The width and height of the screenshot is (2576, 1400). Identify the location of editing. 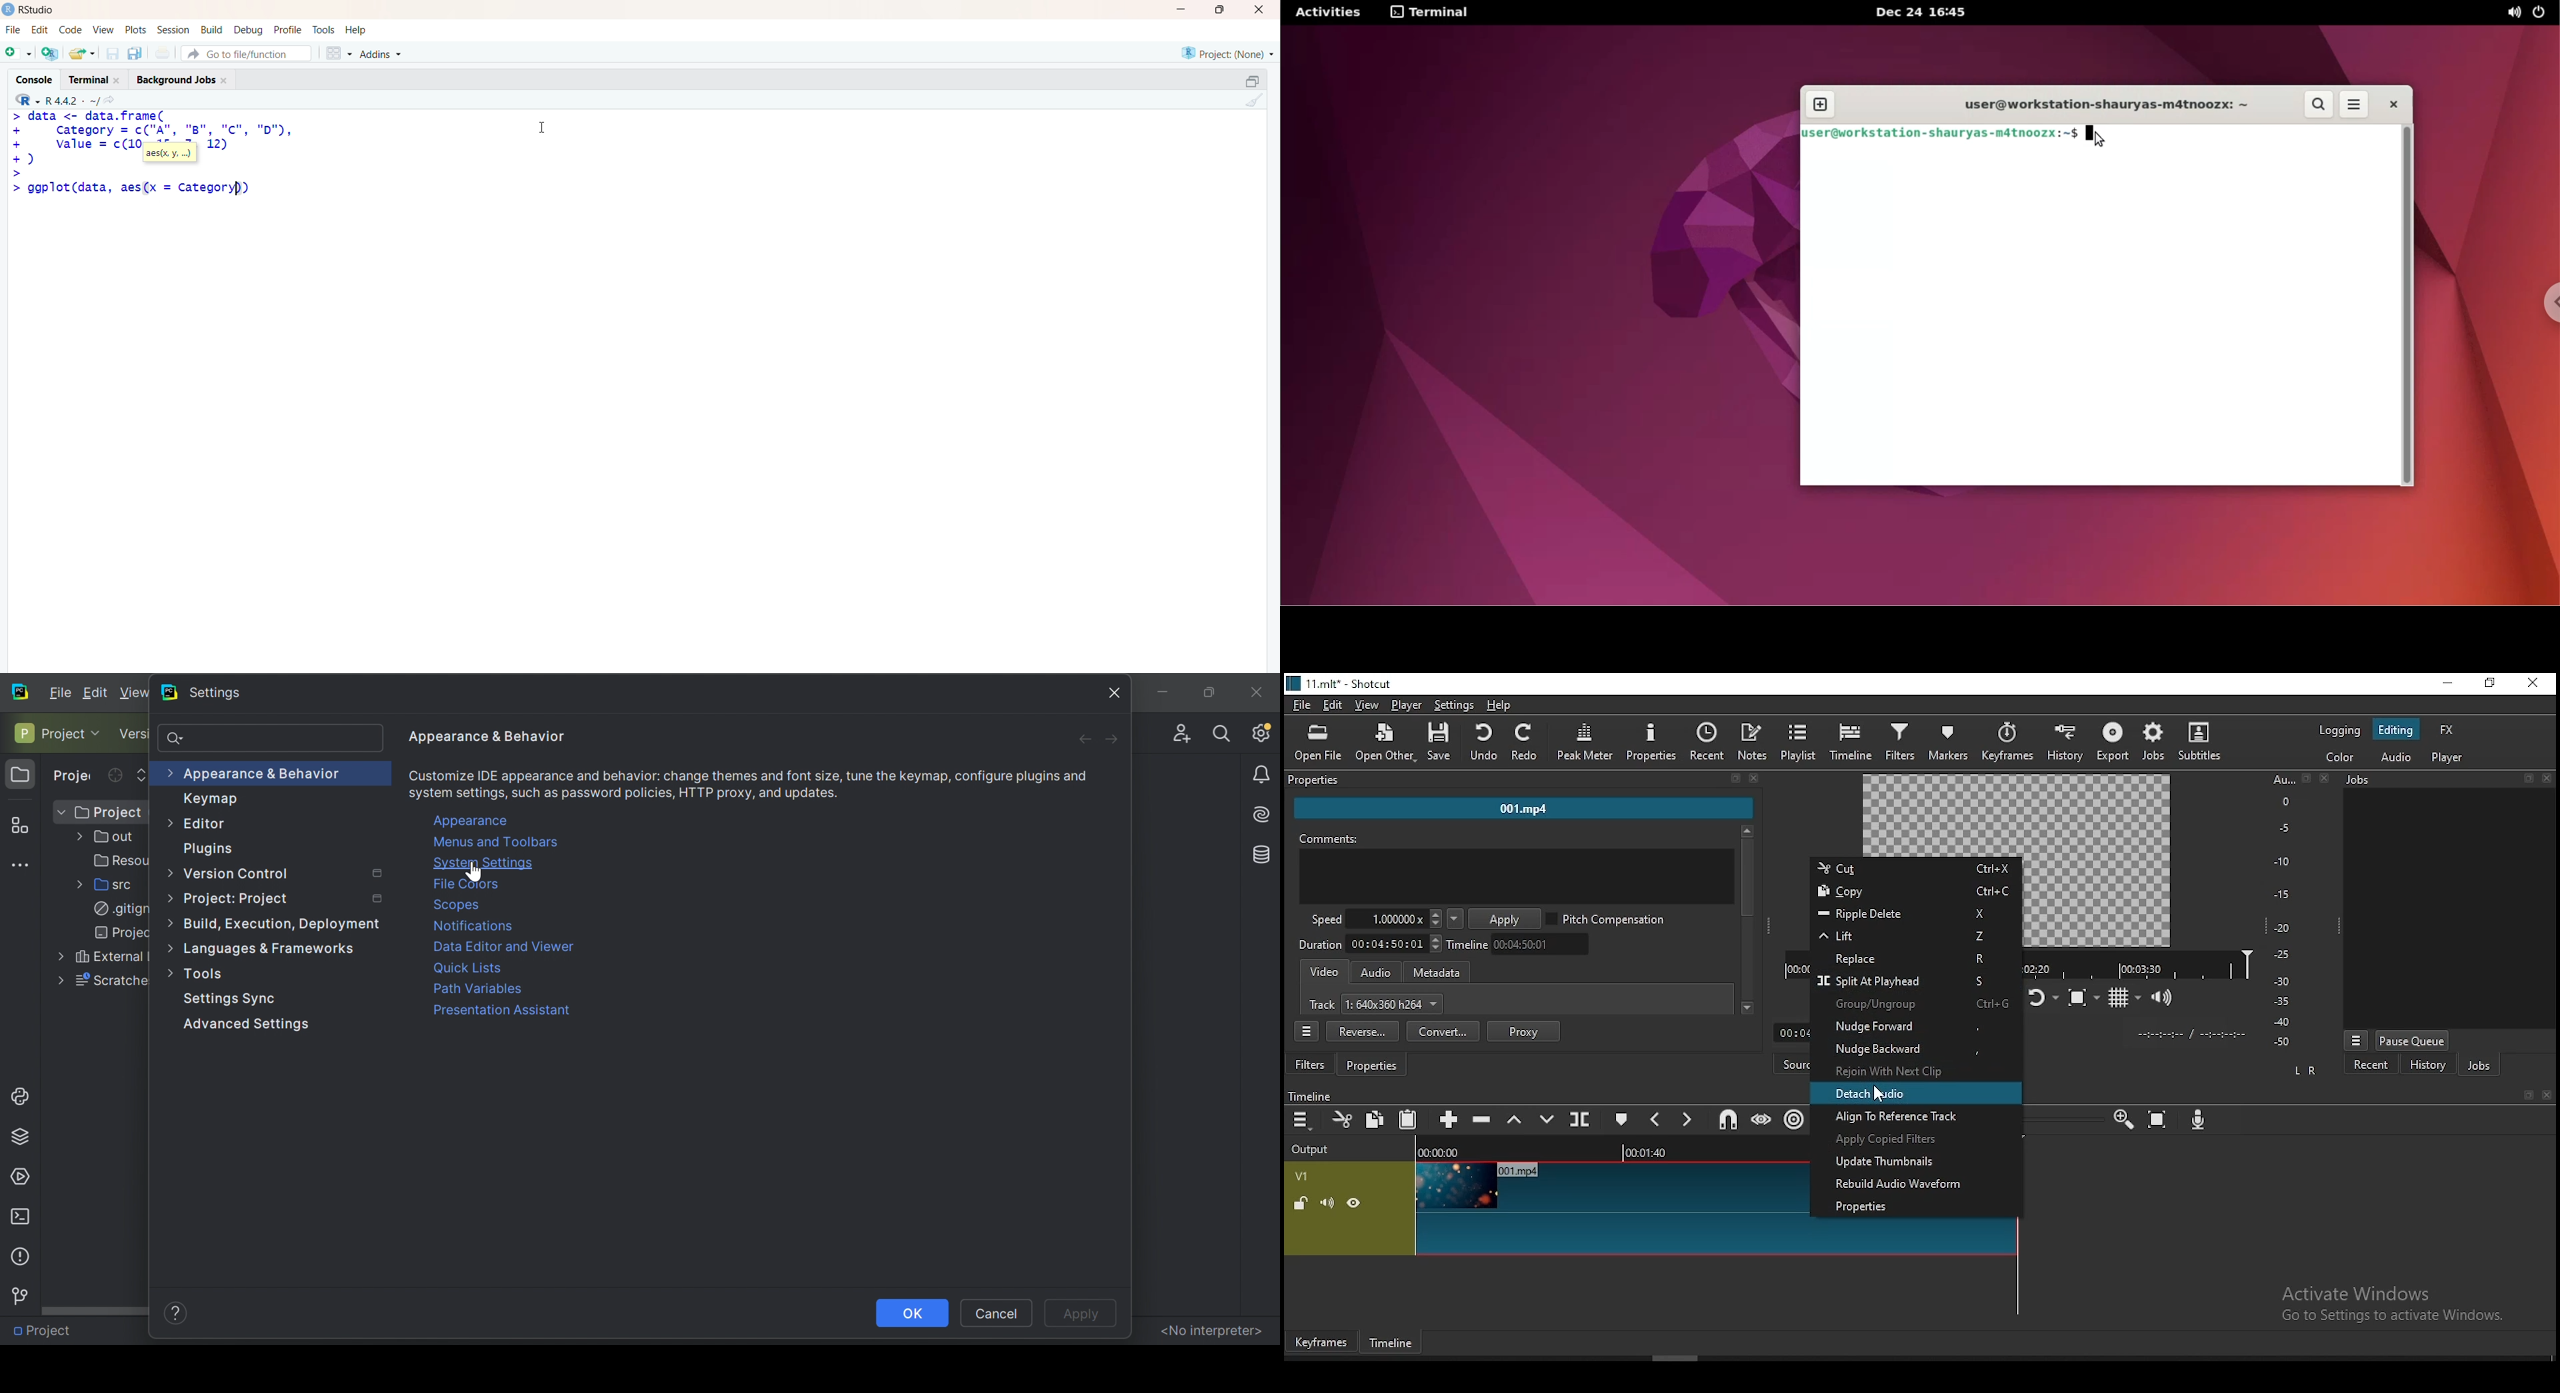
(2395, 729).